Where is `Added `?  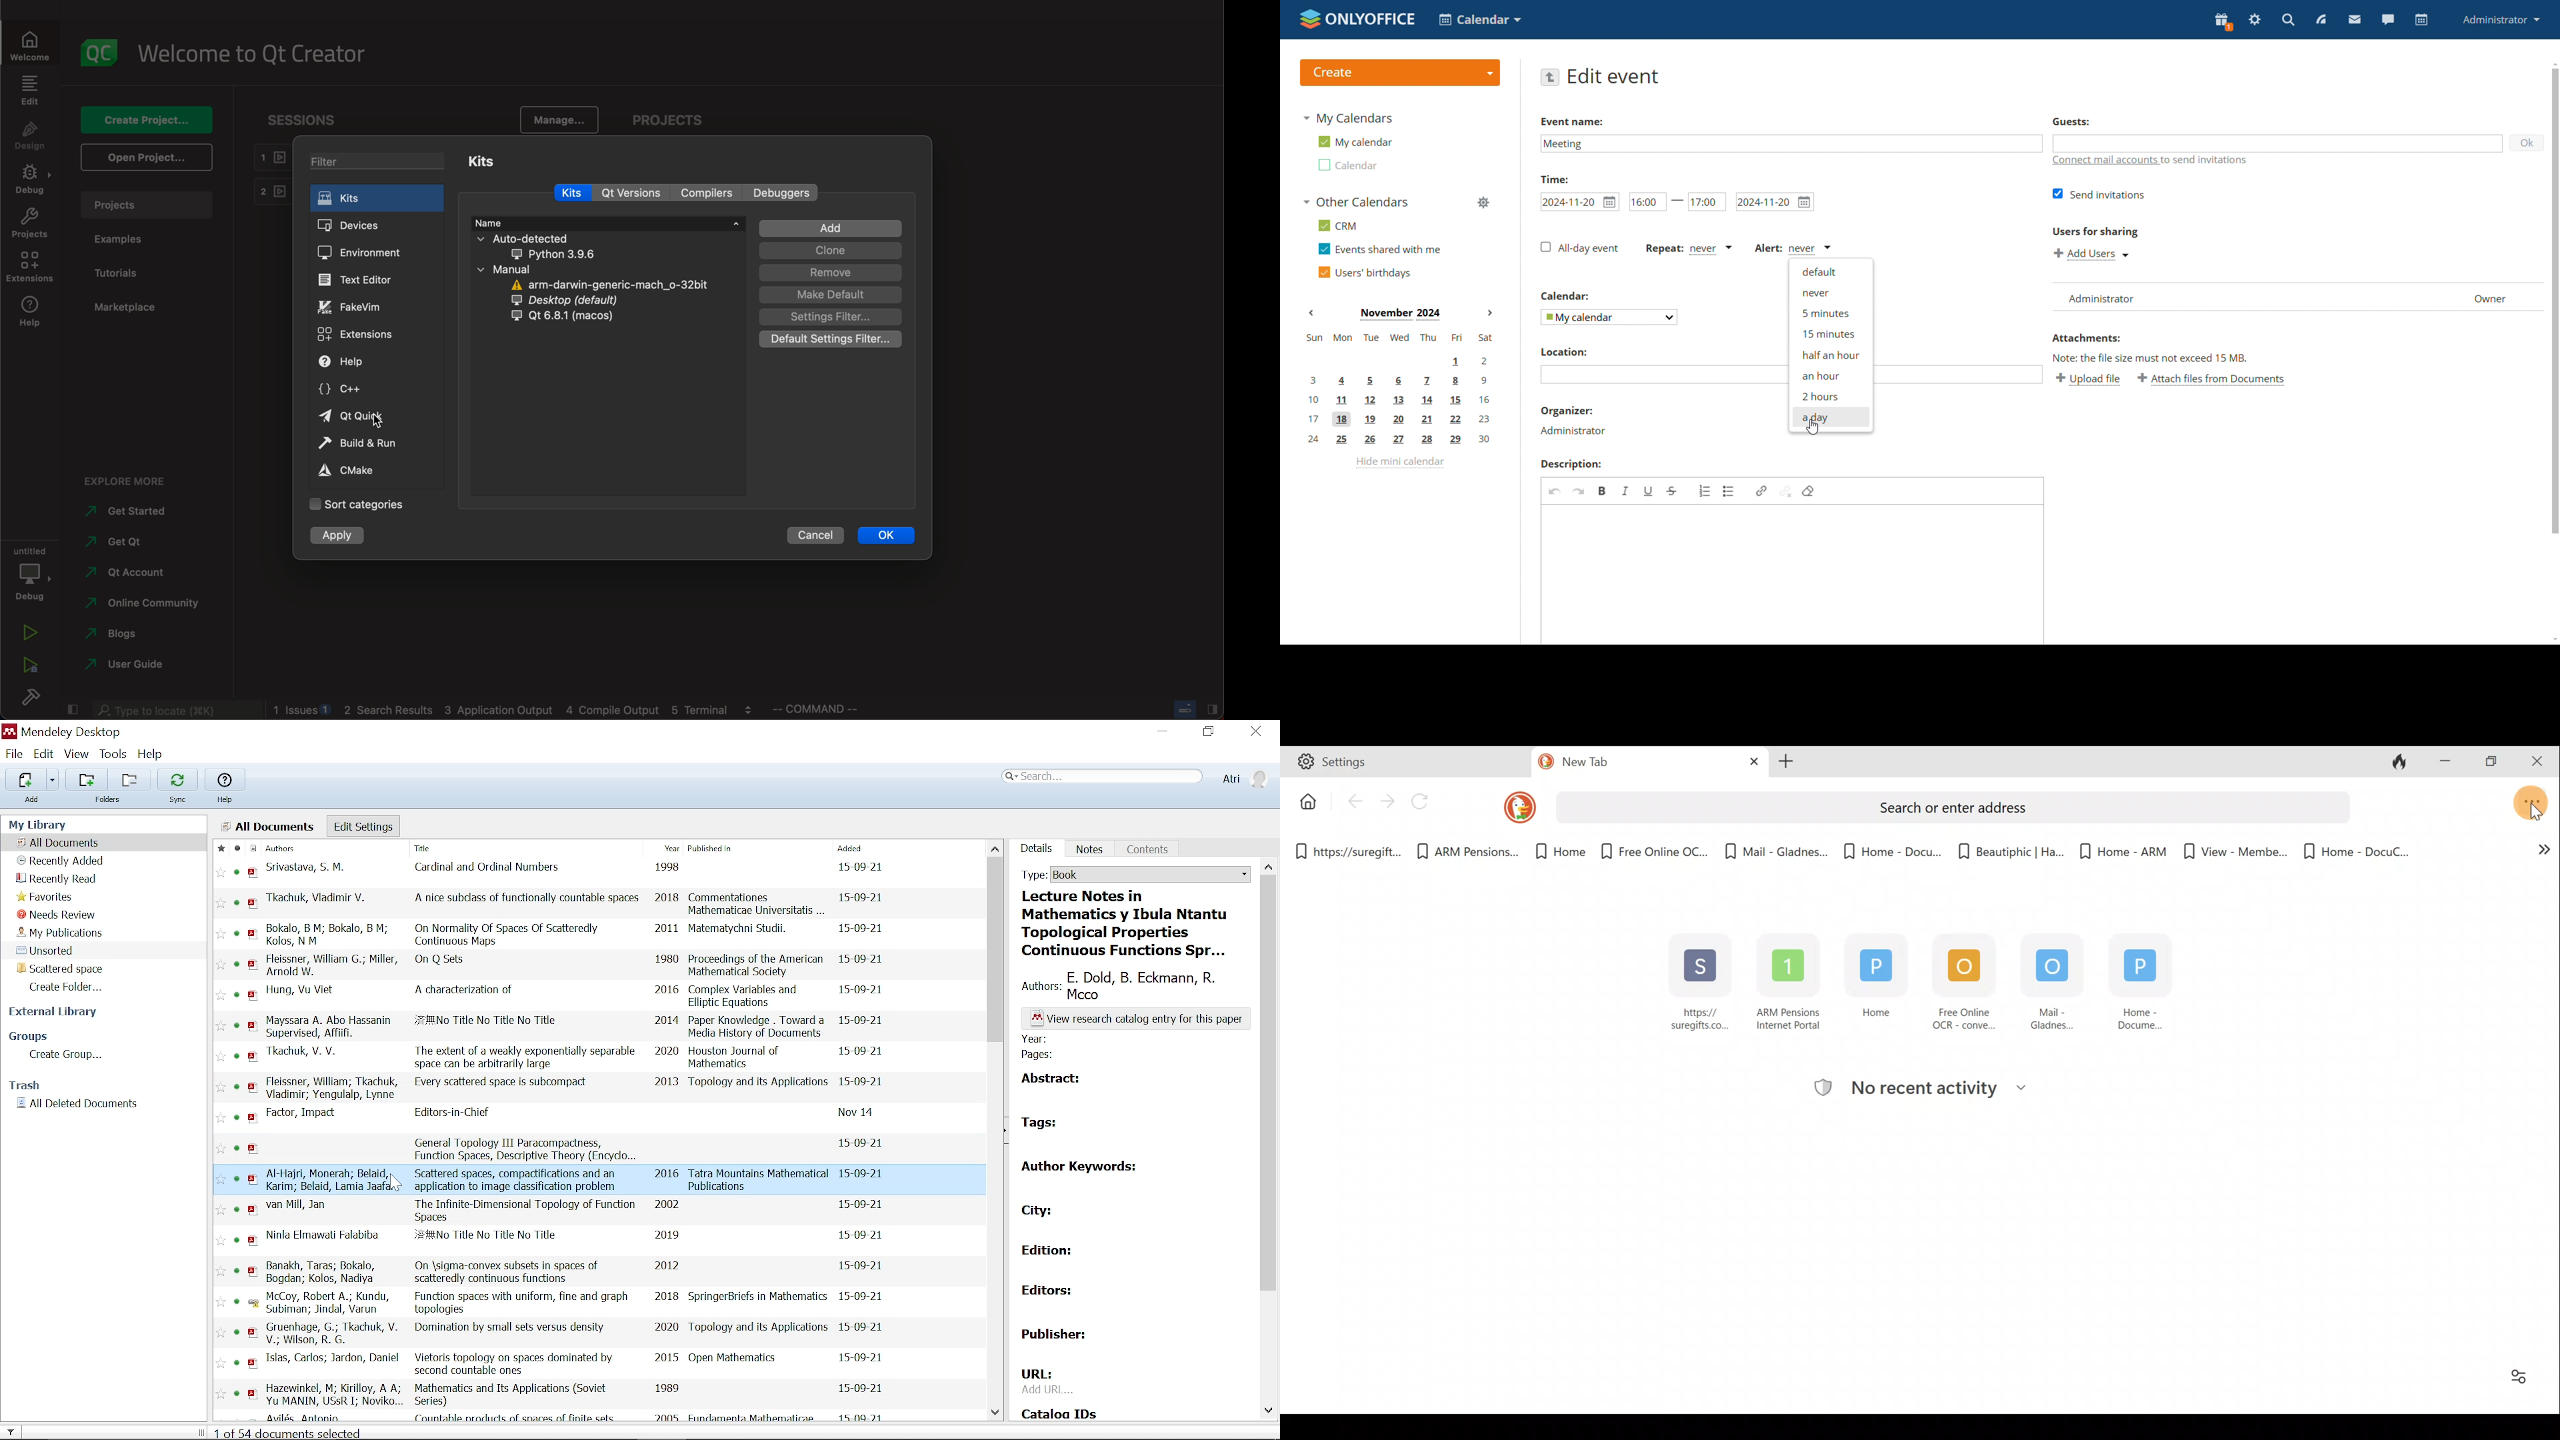
Added  is located at coordinates (867, 848).